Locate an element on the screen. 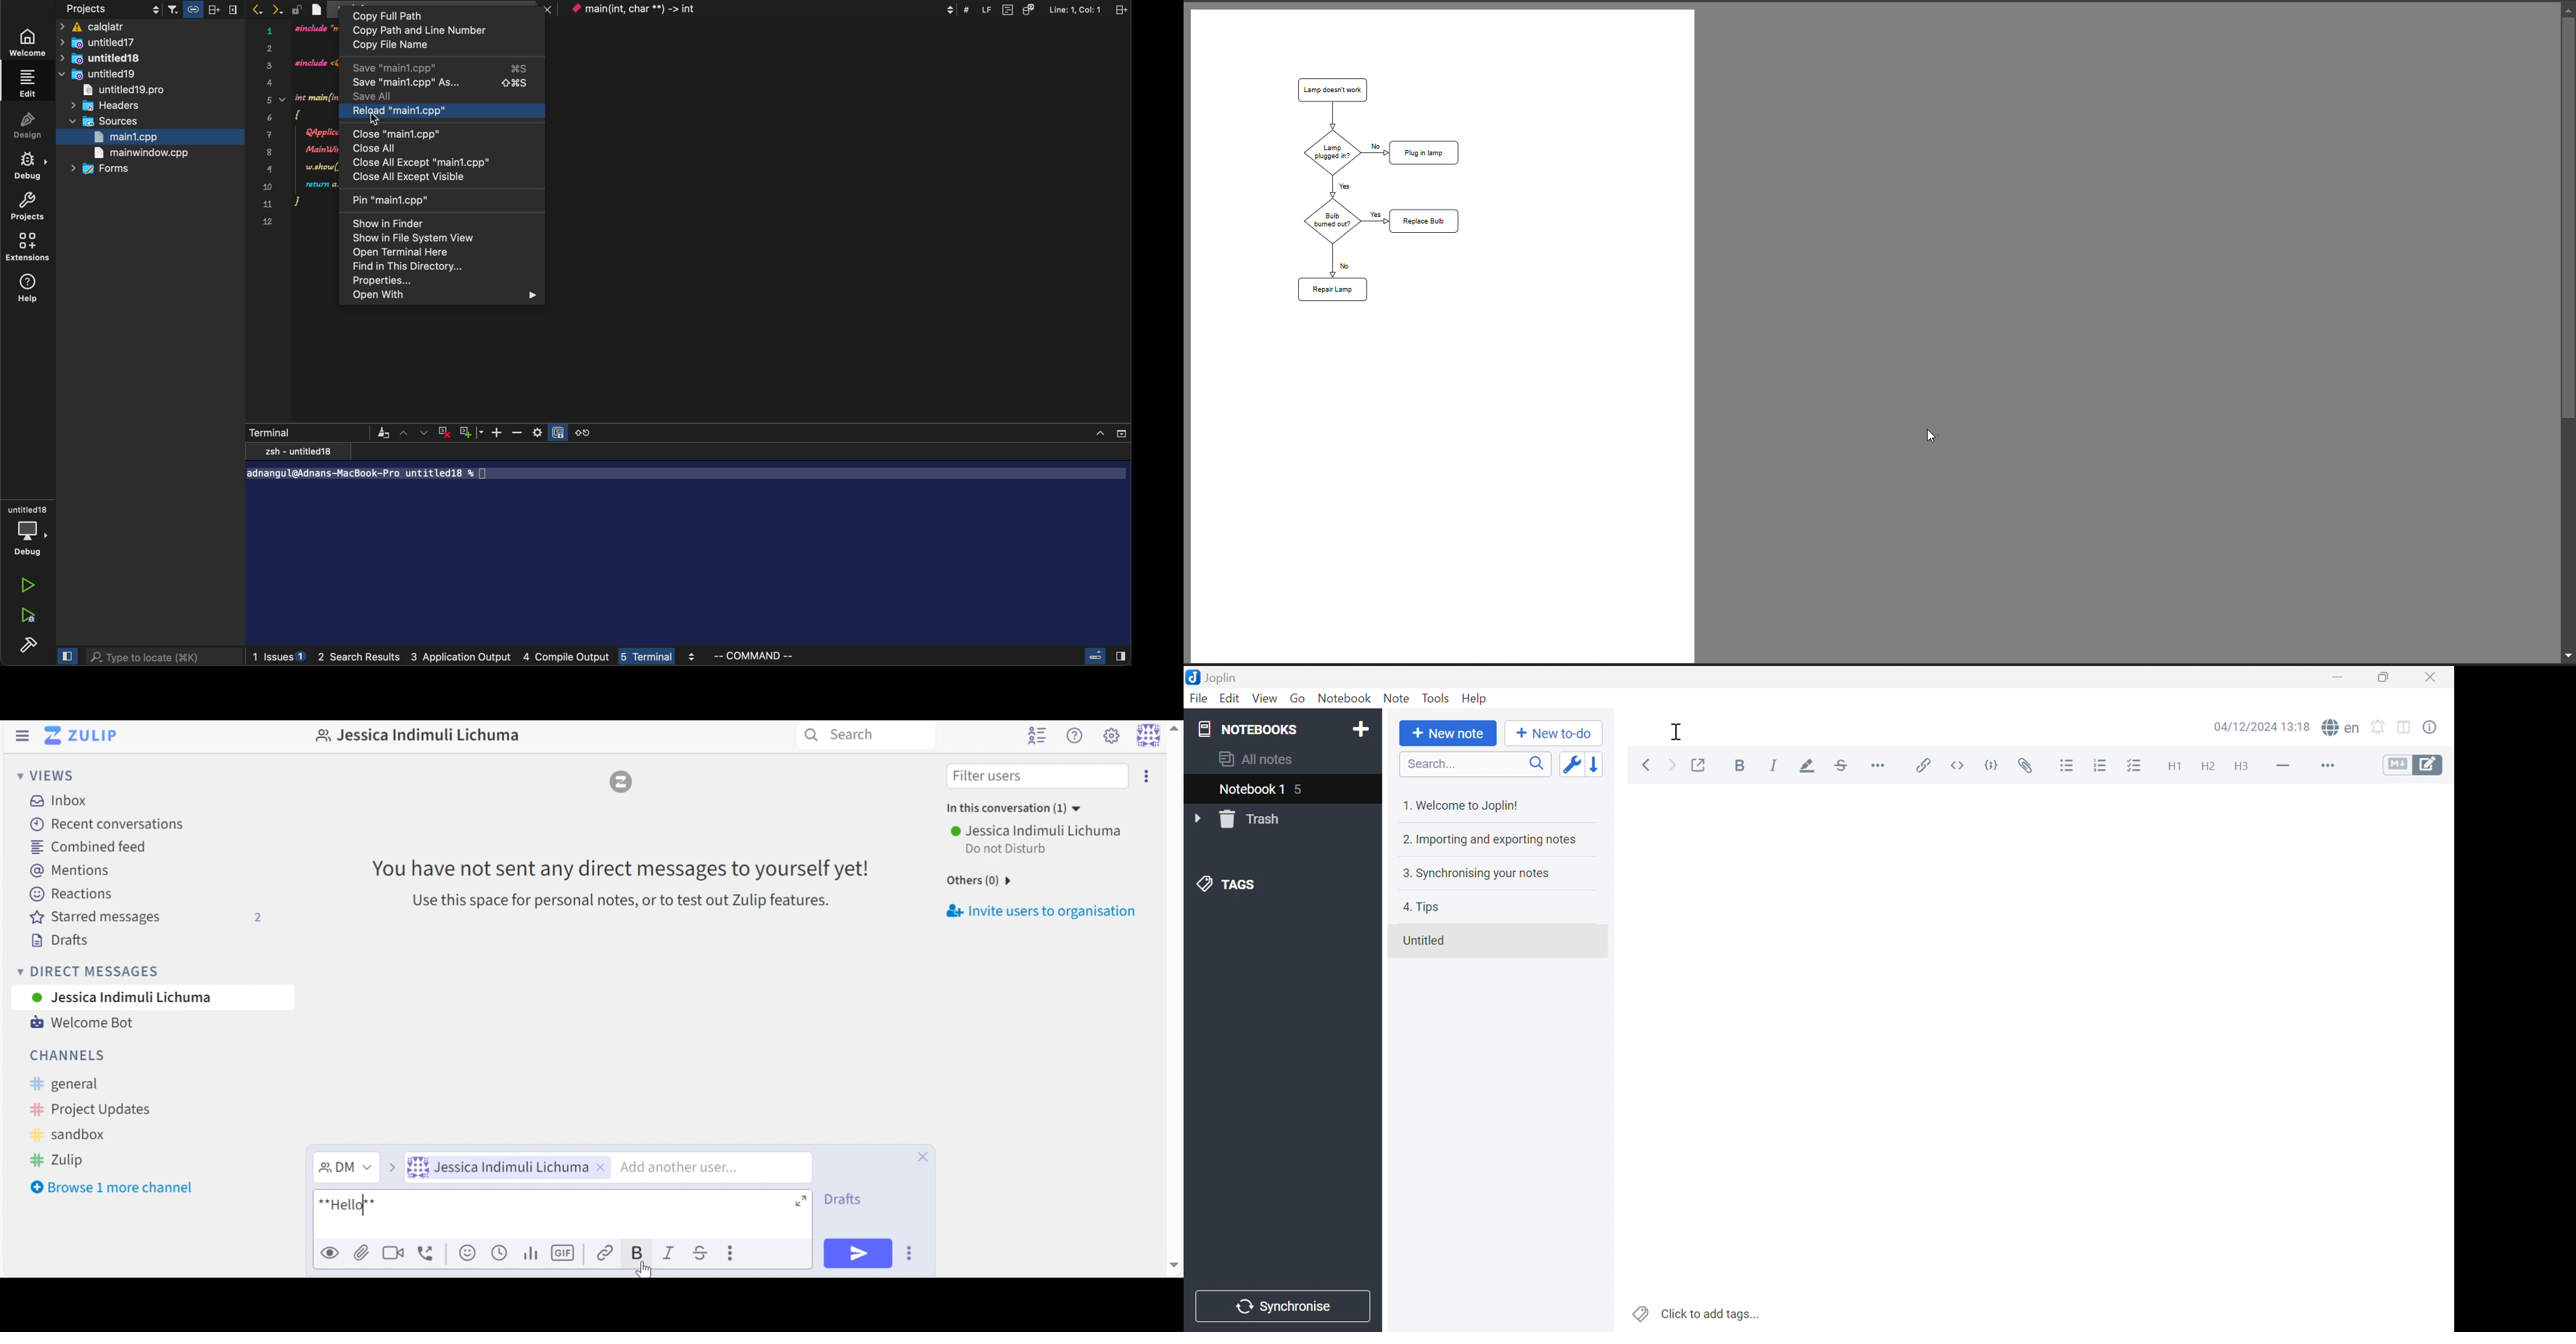 The height and width of the screenshot is (1344, 2576). nOTEBOOK 1 is located at coordinates (1253, 789).